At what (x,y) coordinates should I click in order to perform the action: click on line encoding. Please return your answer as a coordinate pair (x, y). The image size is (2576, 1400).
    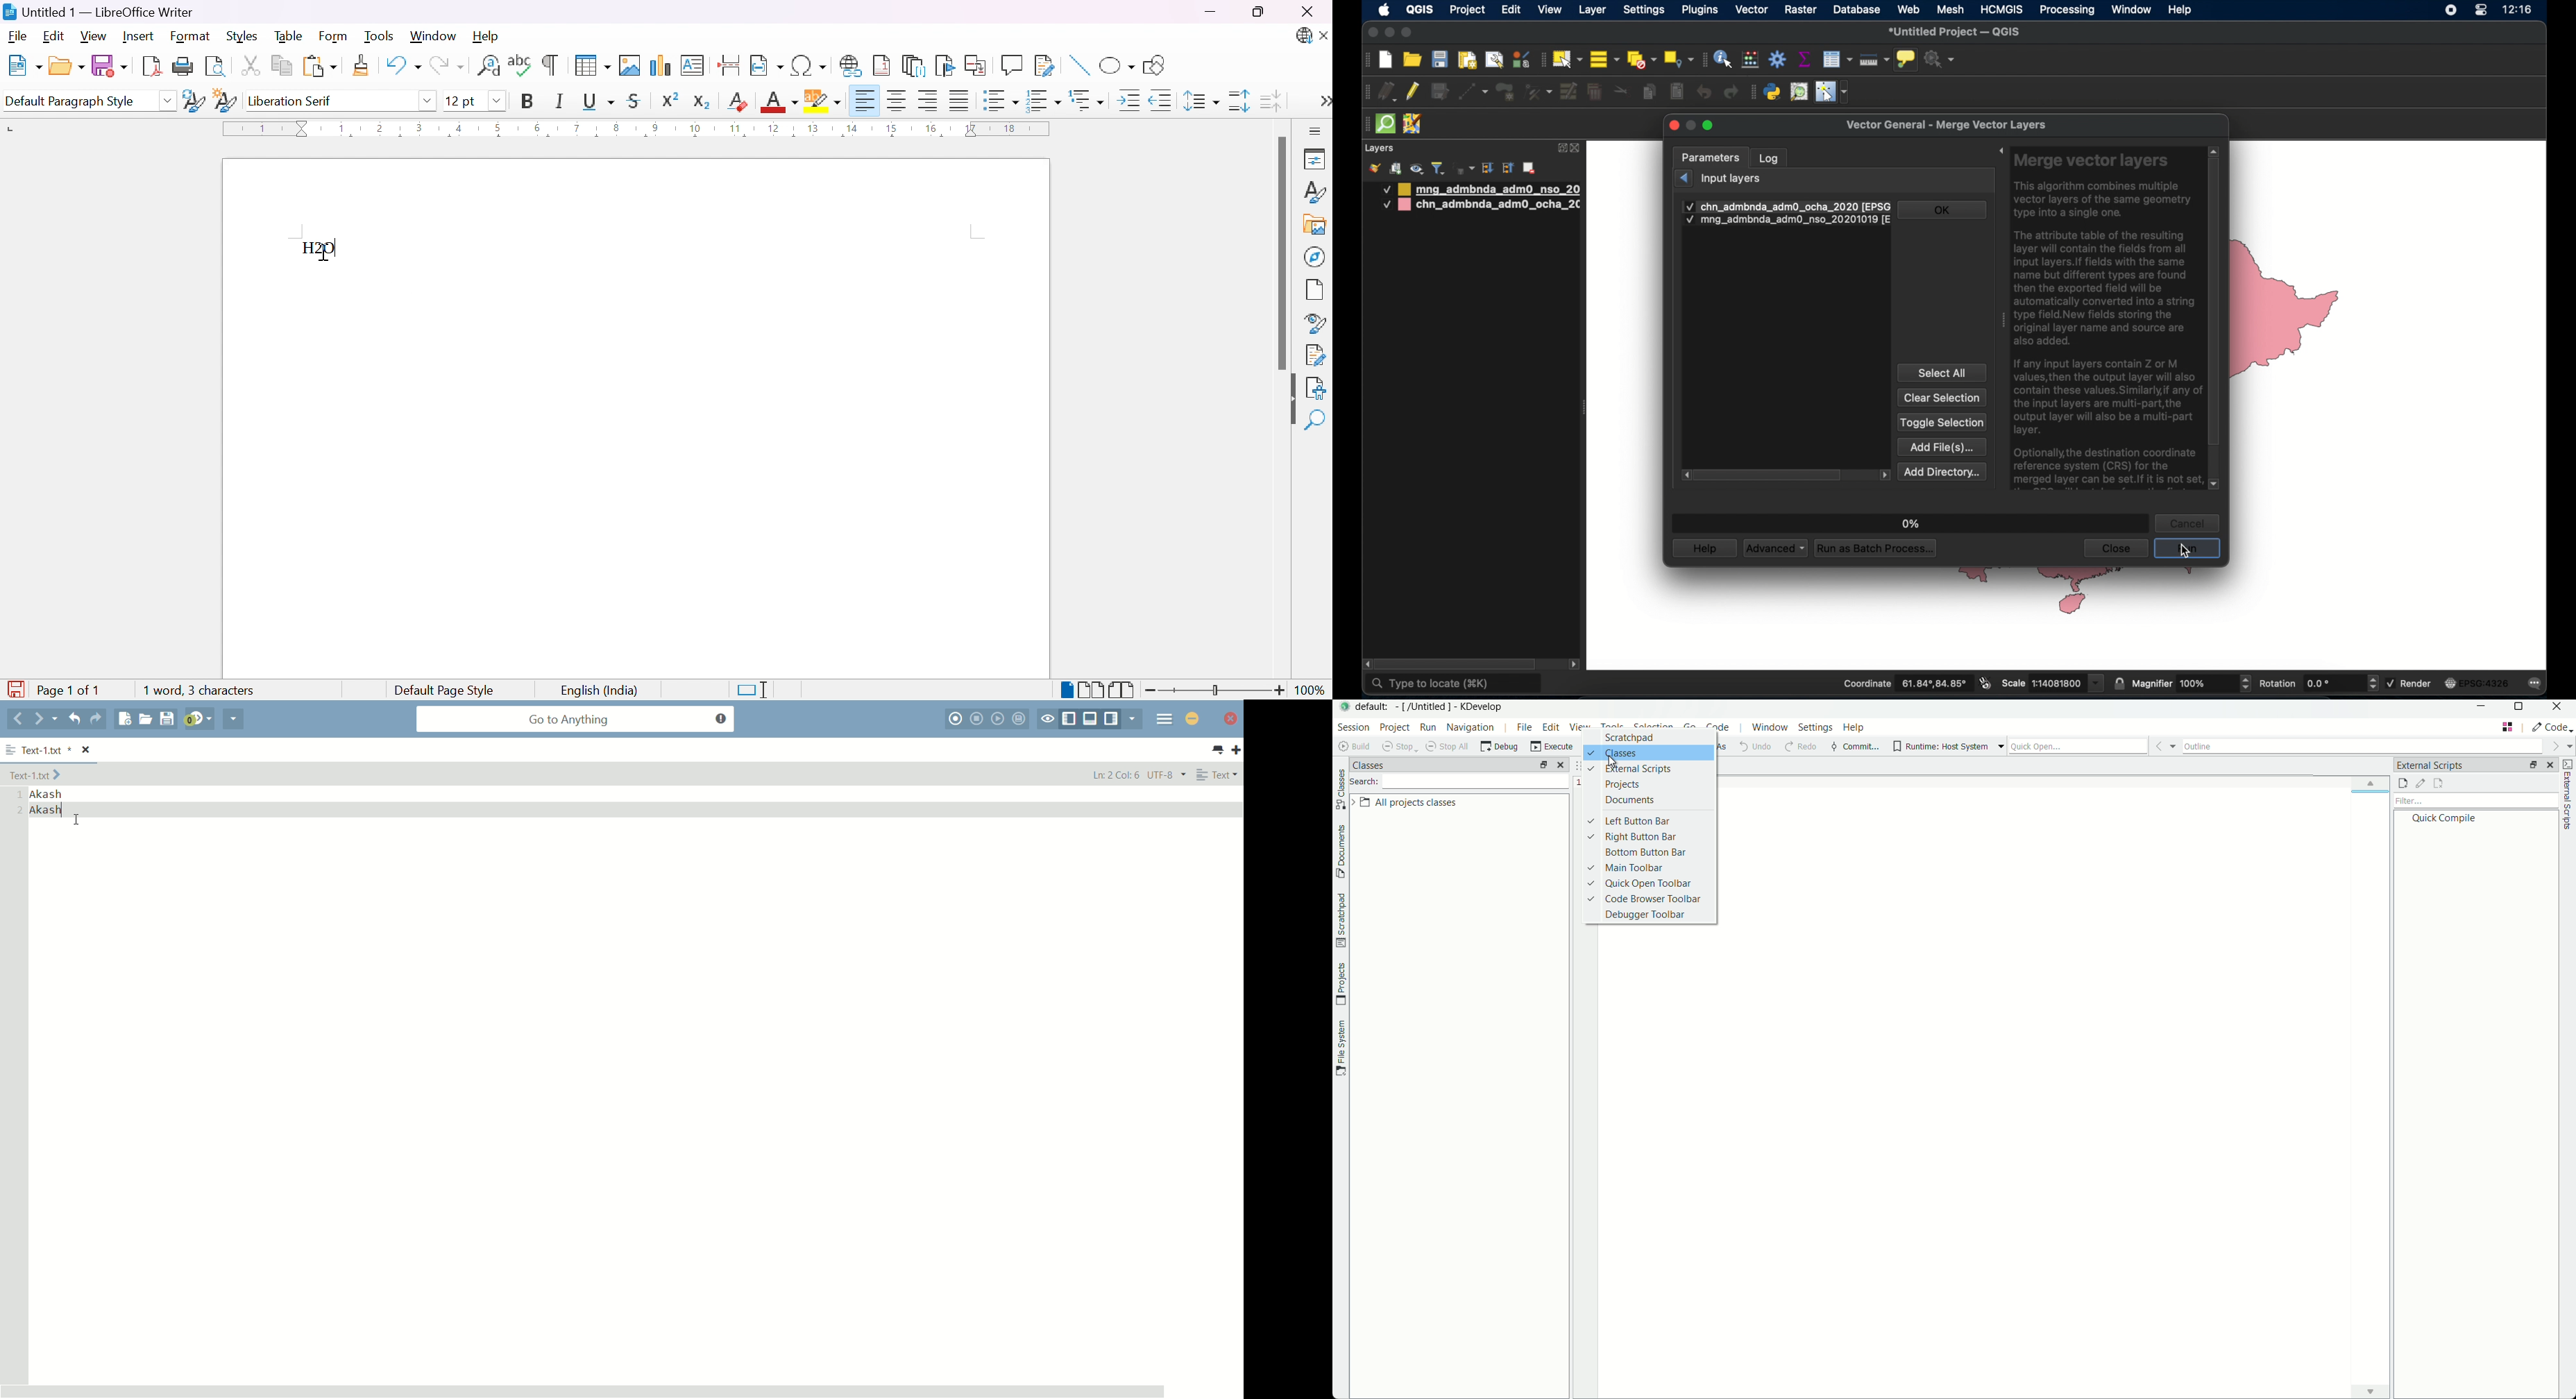
    Looking at the image, I should click on (1168, 775).